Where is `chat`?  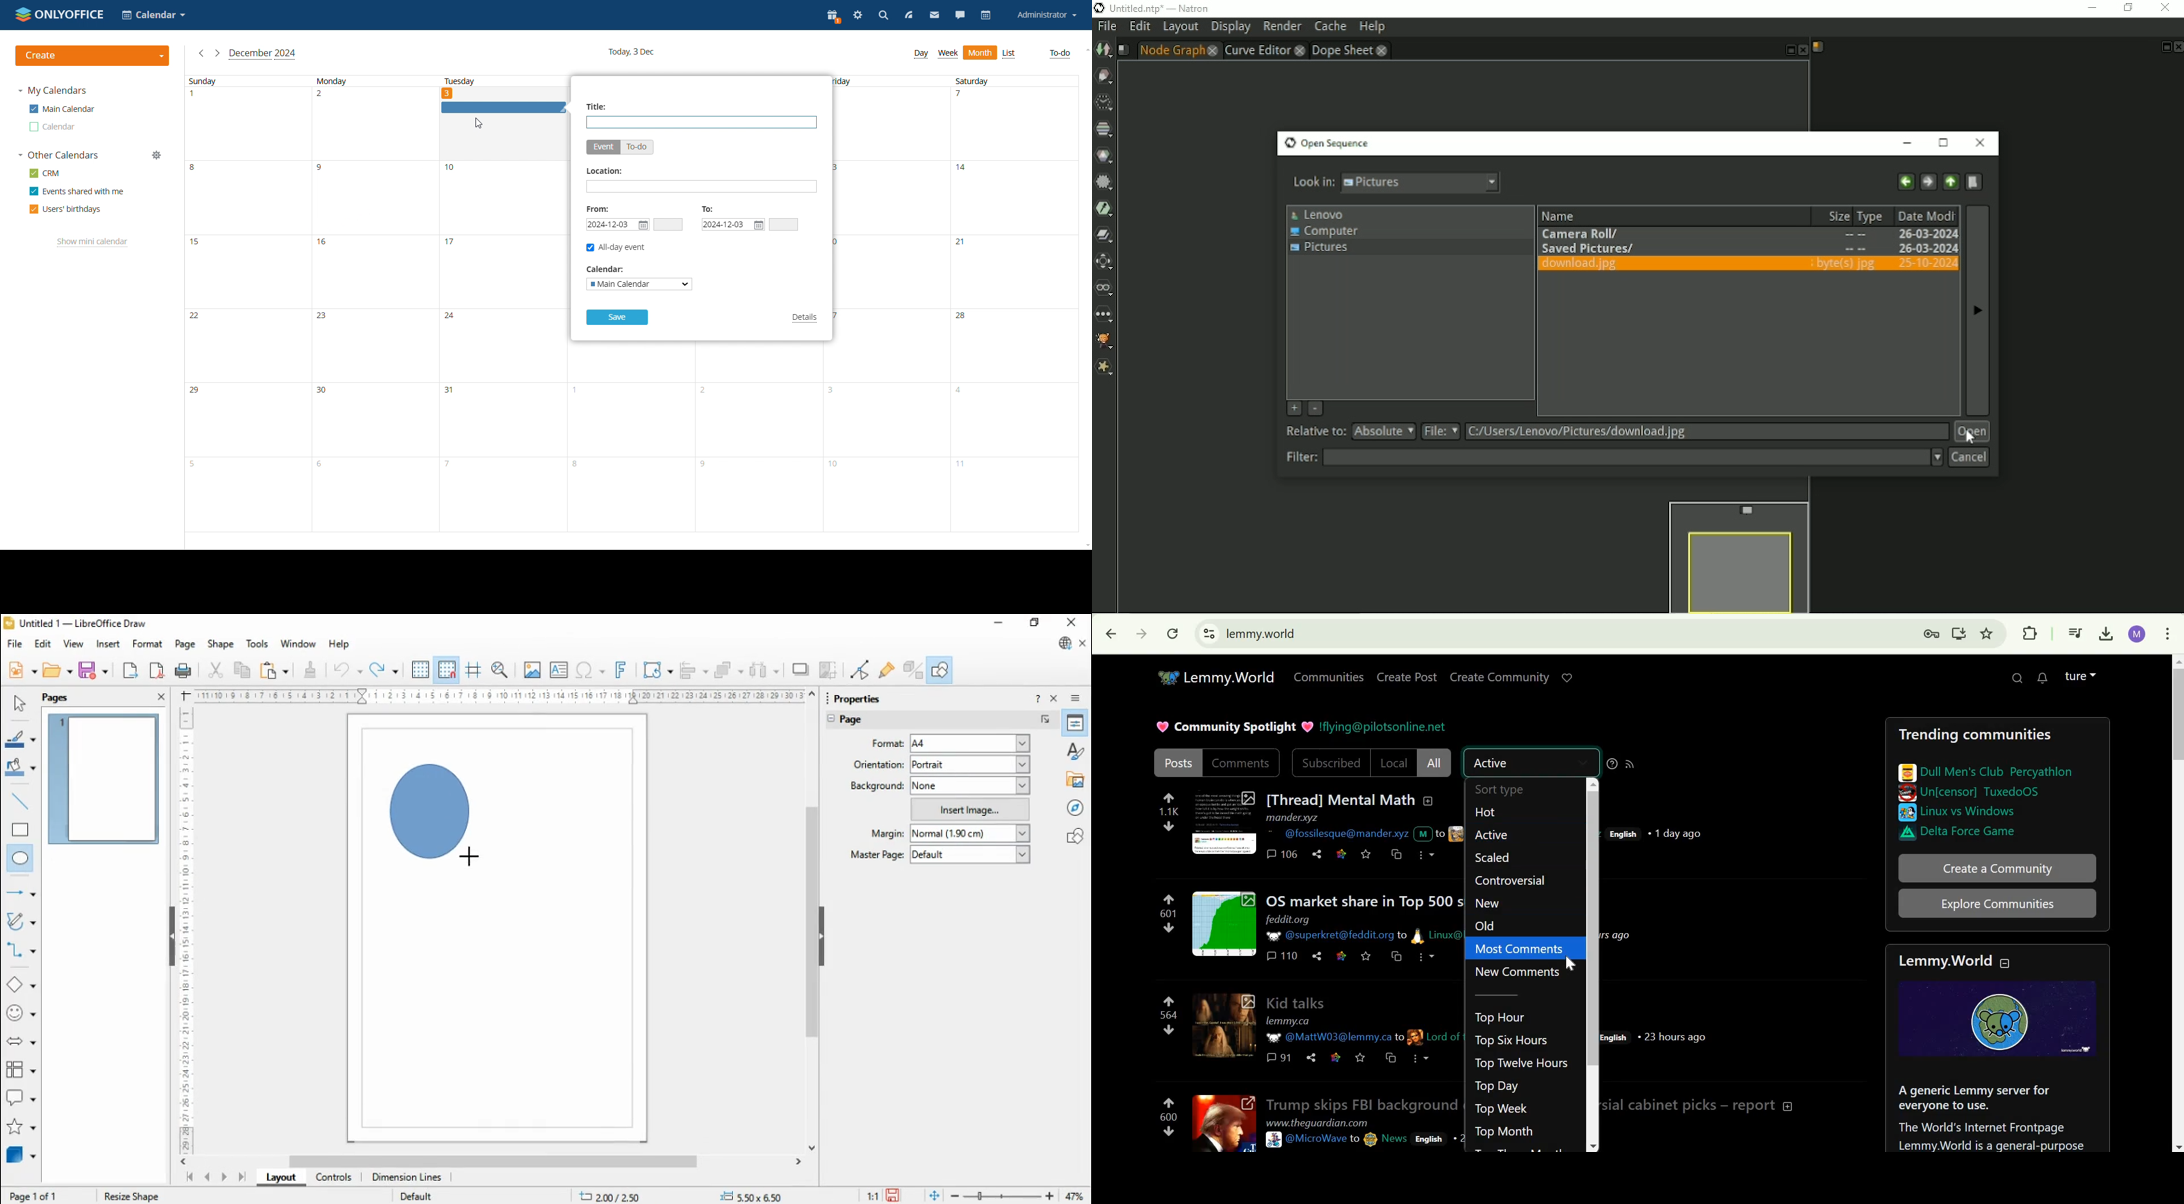
chat is located at coordinates (960, 15).